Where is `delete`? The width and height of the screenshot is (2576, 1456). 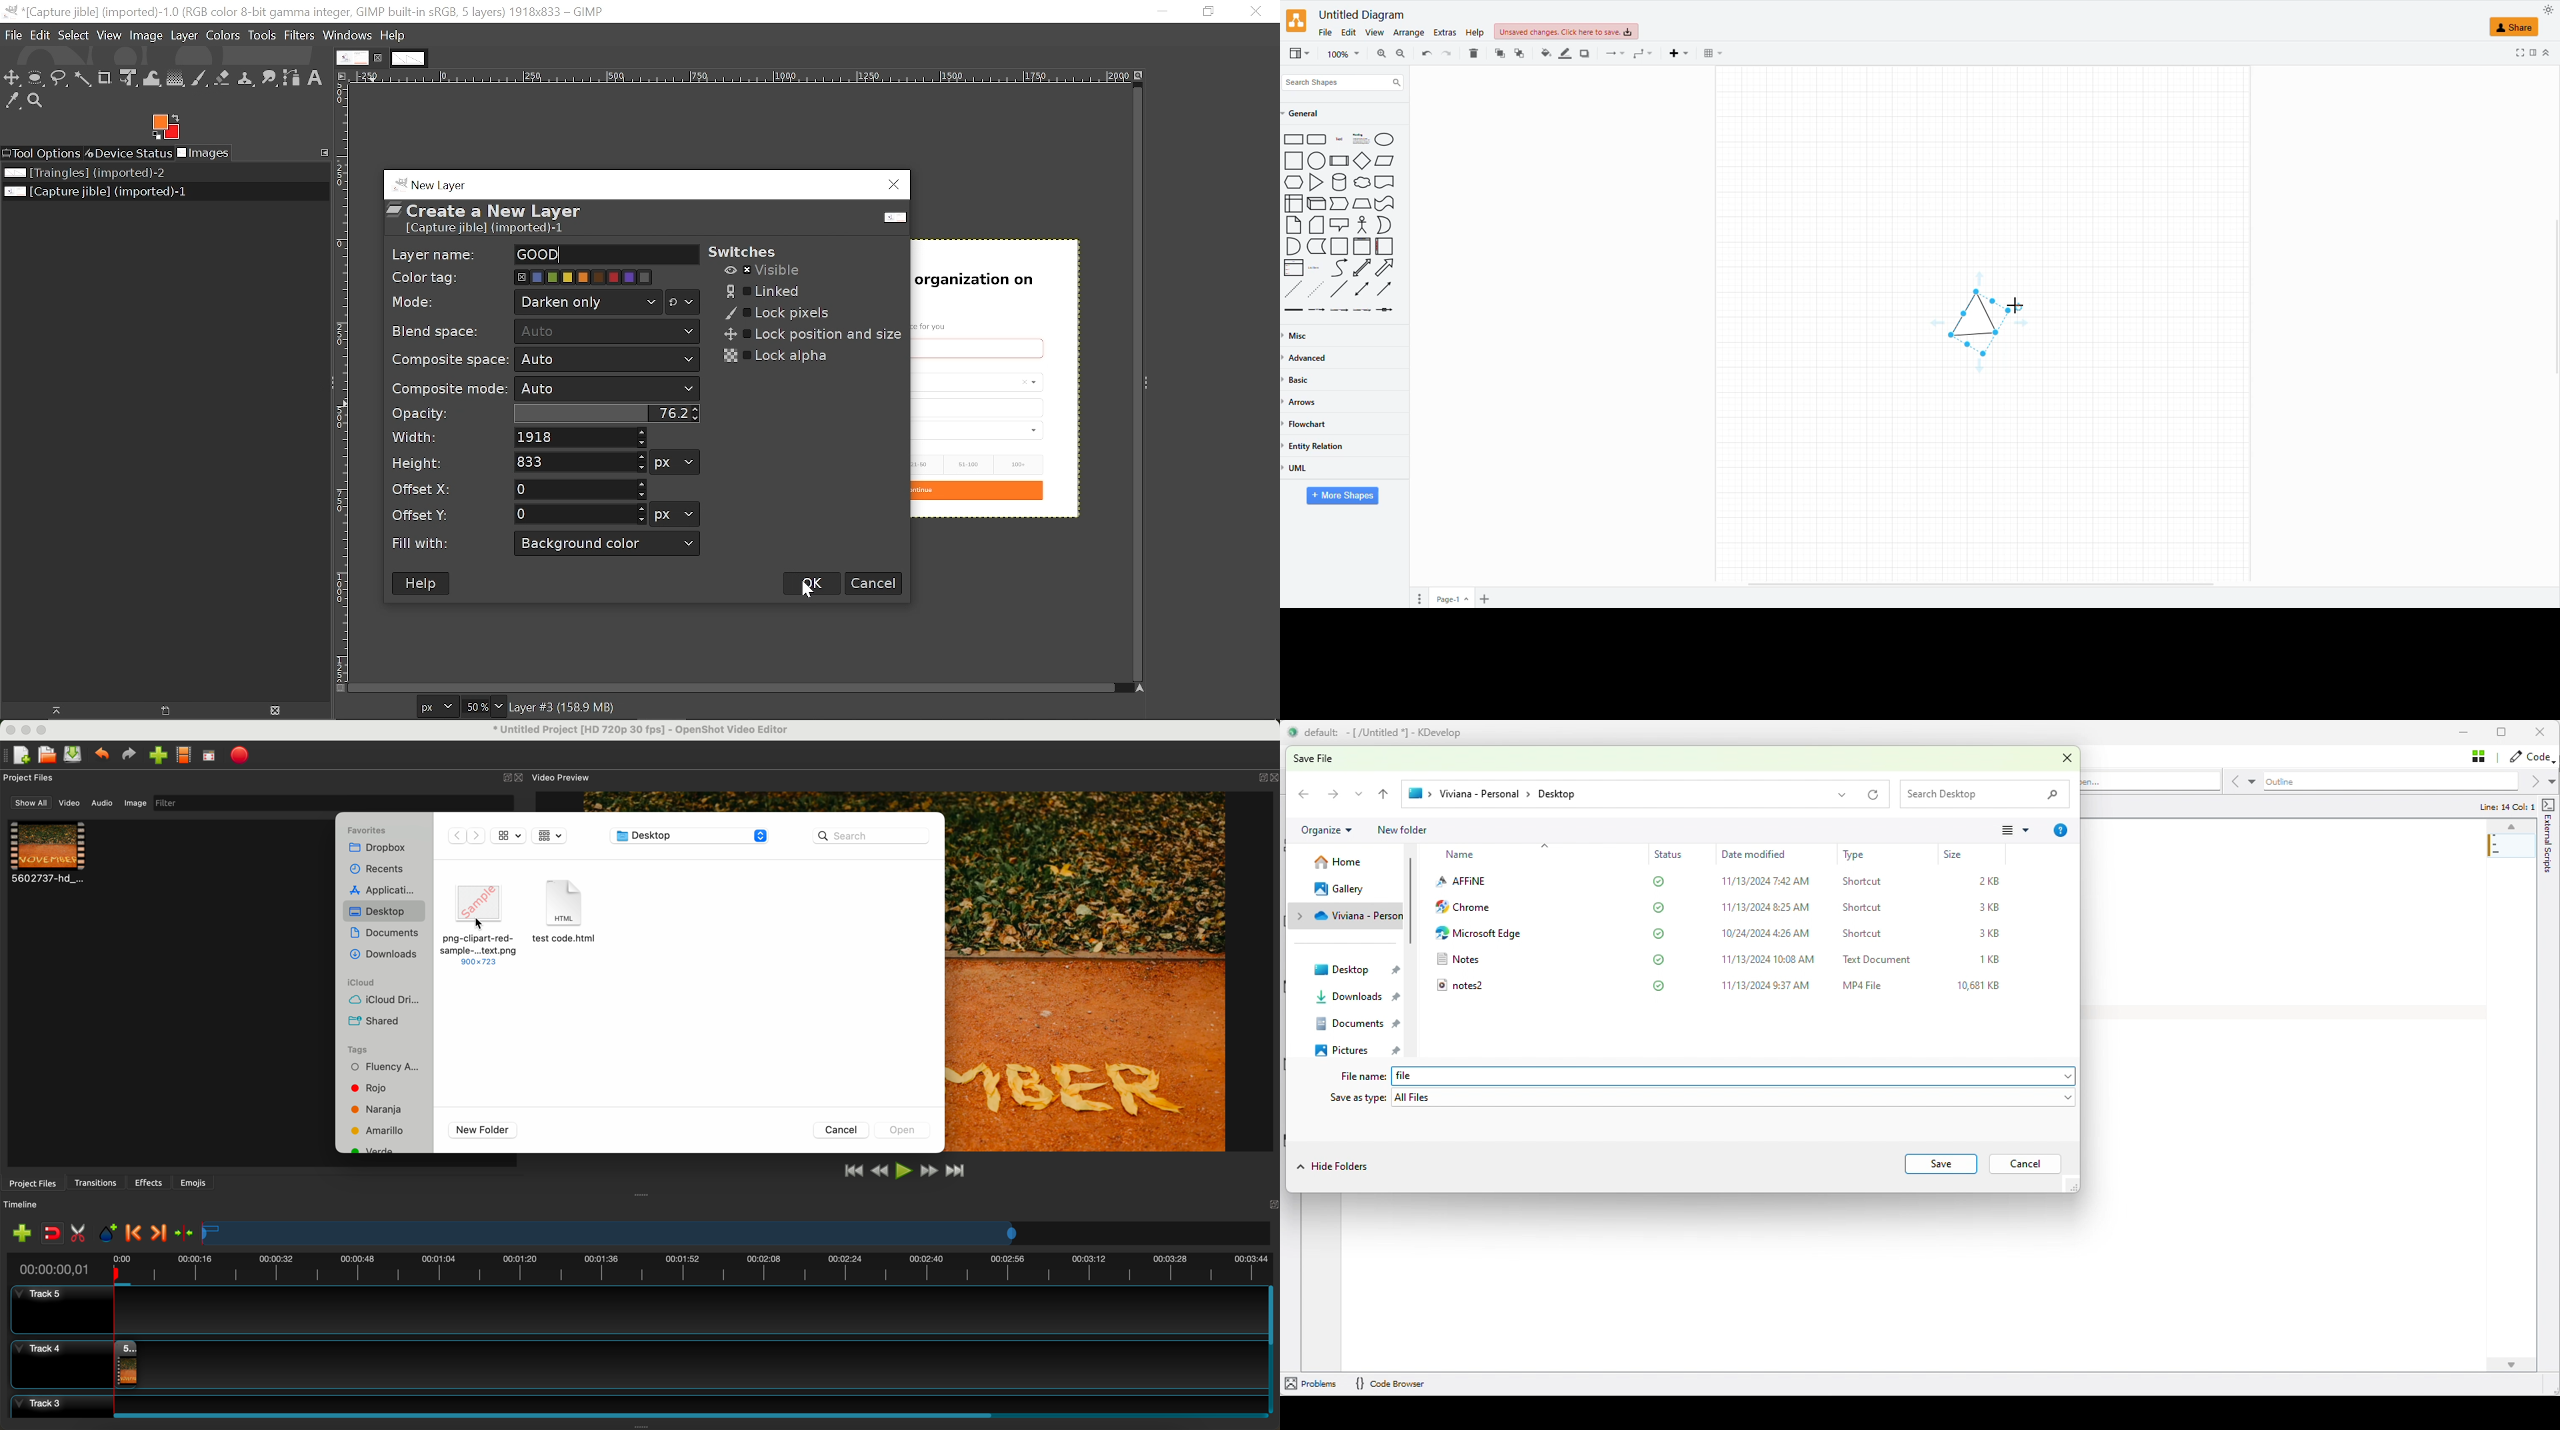 delete is located at coordinates (1474, 50).